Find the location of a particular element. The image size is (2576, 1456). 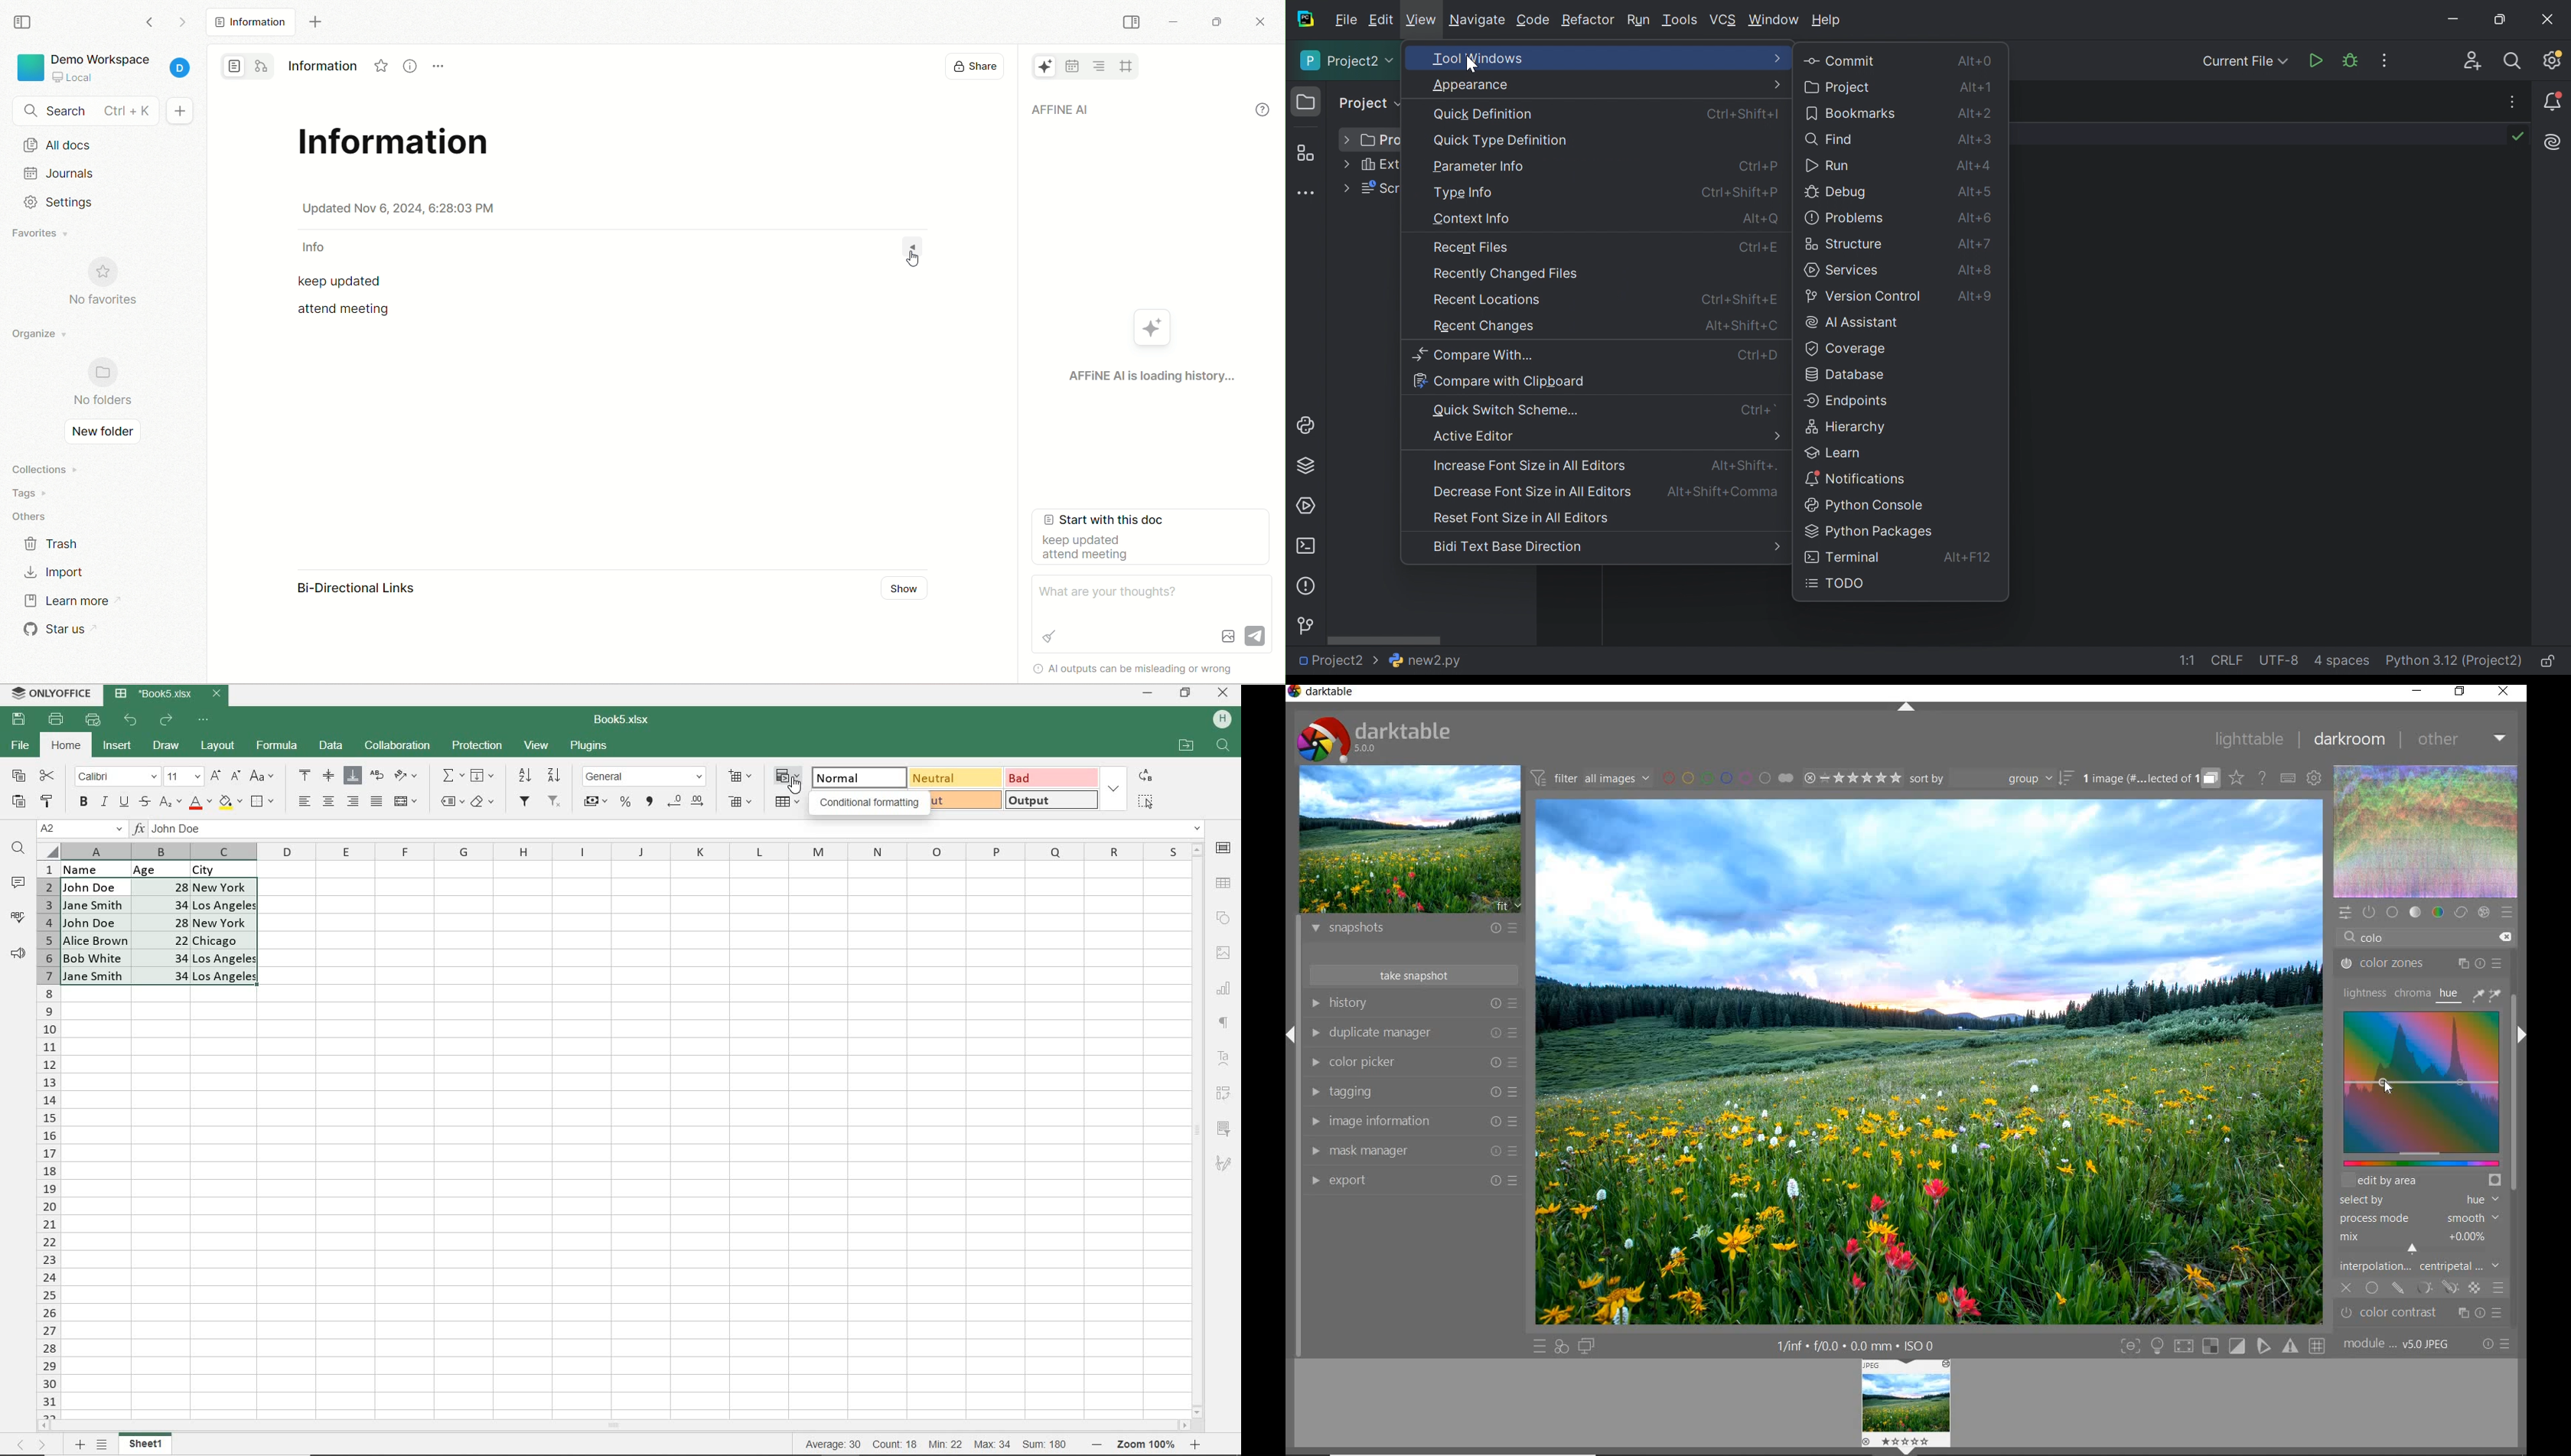

More is located at coordinates (1348, 140).